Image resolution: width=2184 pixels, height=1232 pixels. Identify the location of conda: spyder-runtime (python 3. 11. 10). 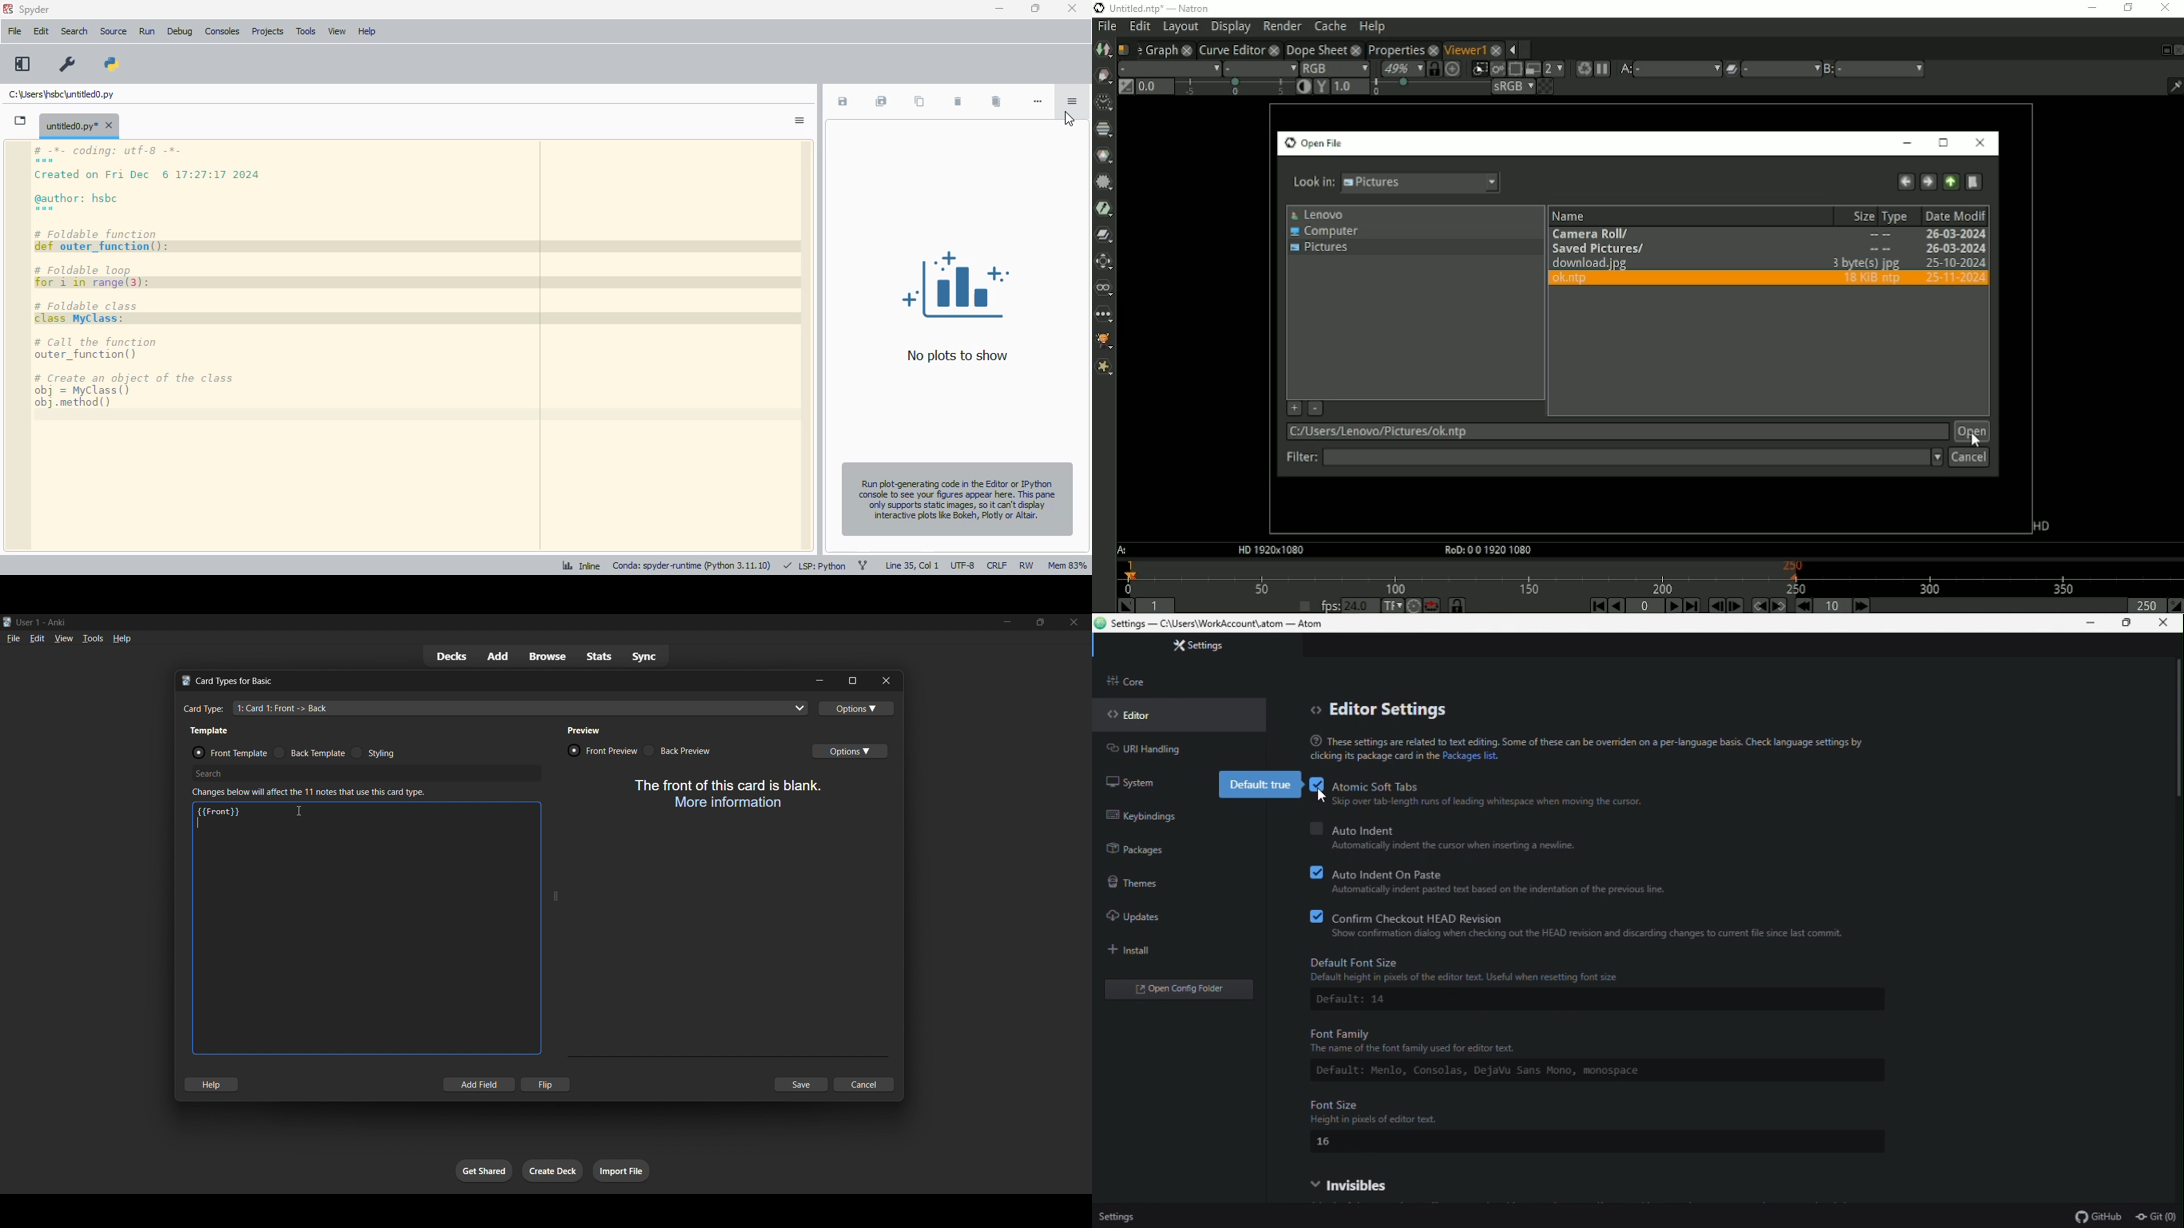
(692, 566).